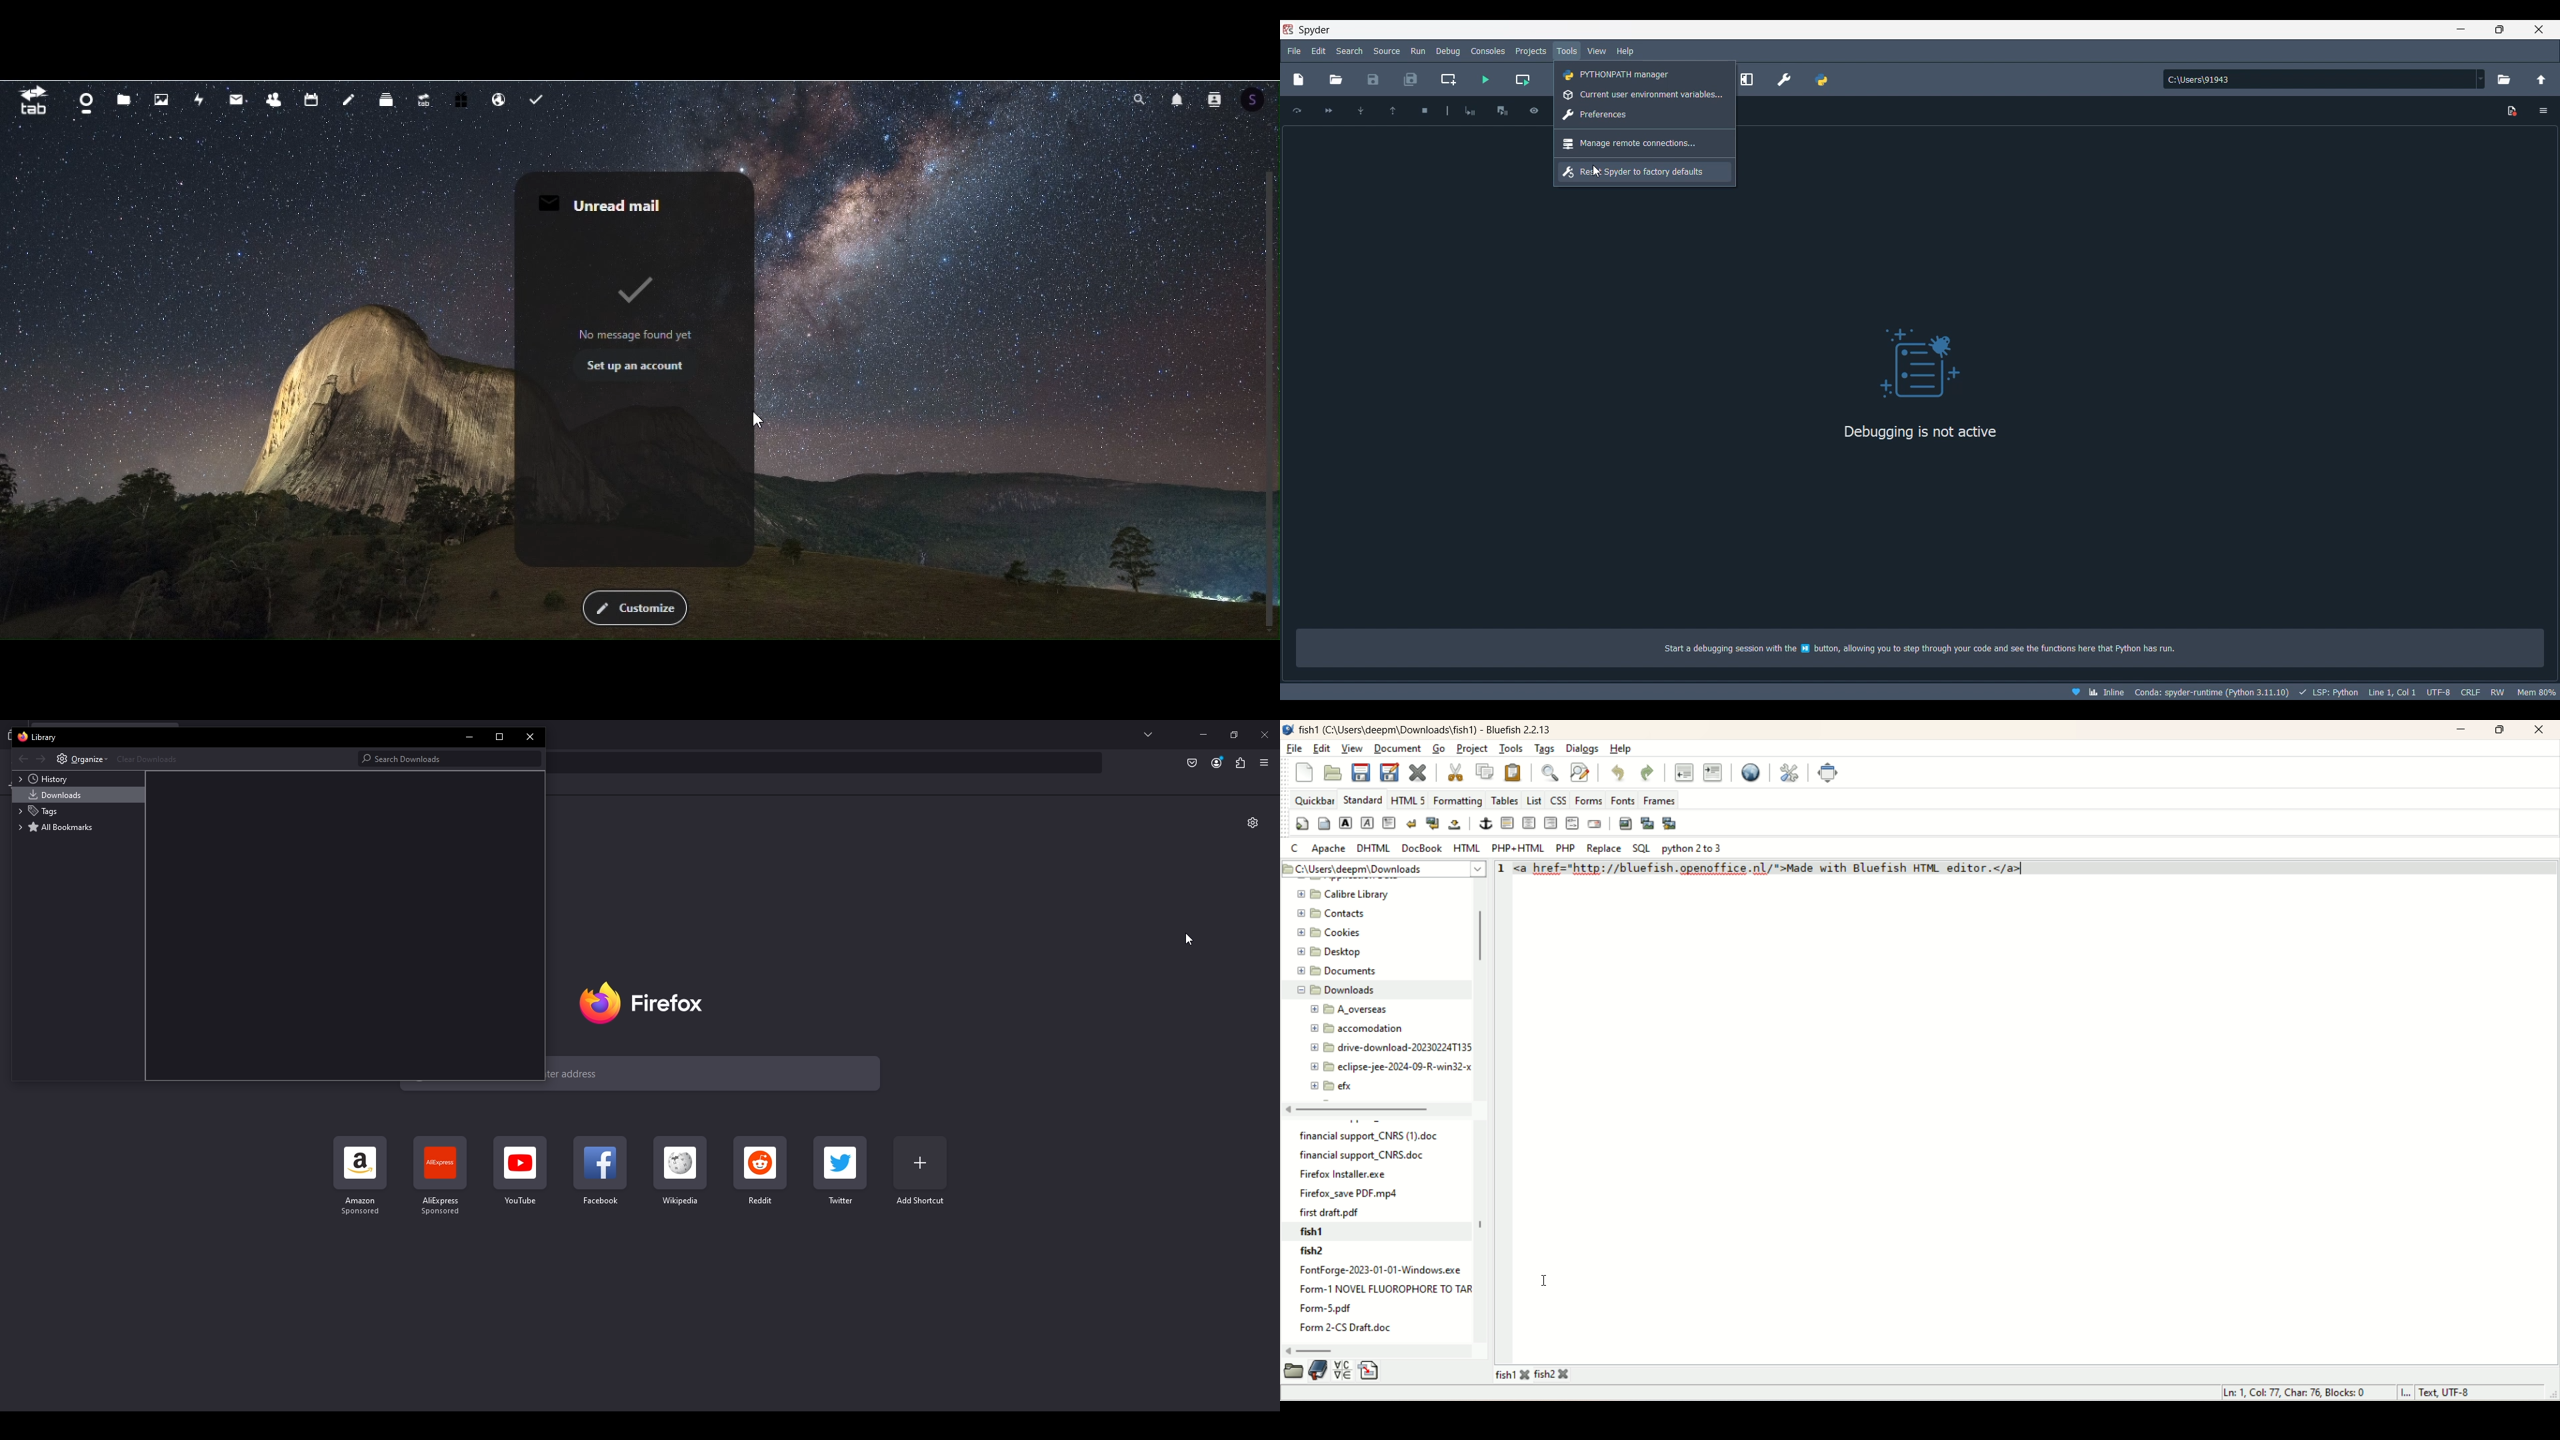 The height and width of the screenshot is (1456, 2576). Describe the element at coordinates (520, 1172) in the screenshot. I see `Youtube` at that location.